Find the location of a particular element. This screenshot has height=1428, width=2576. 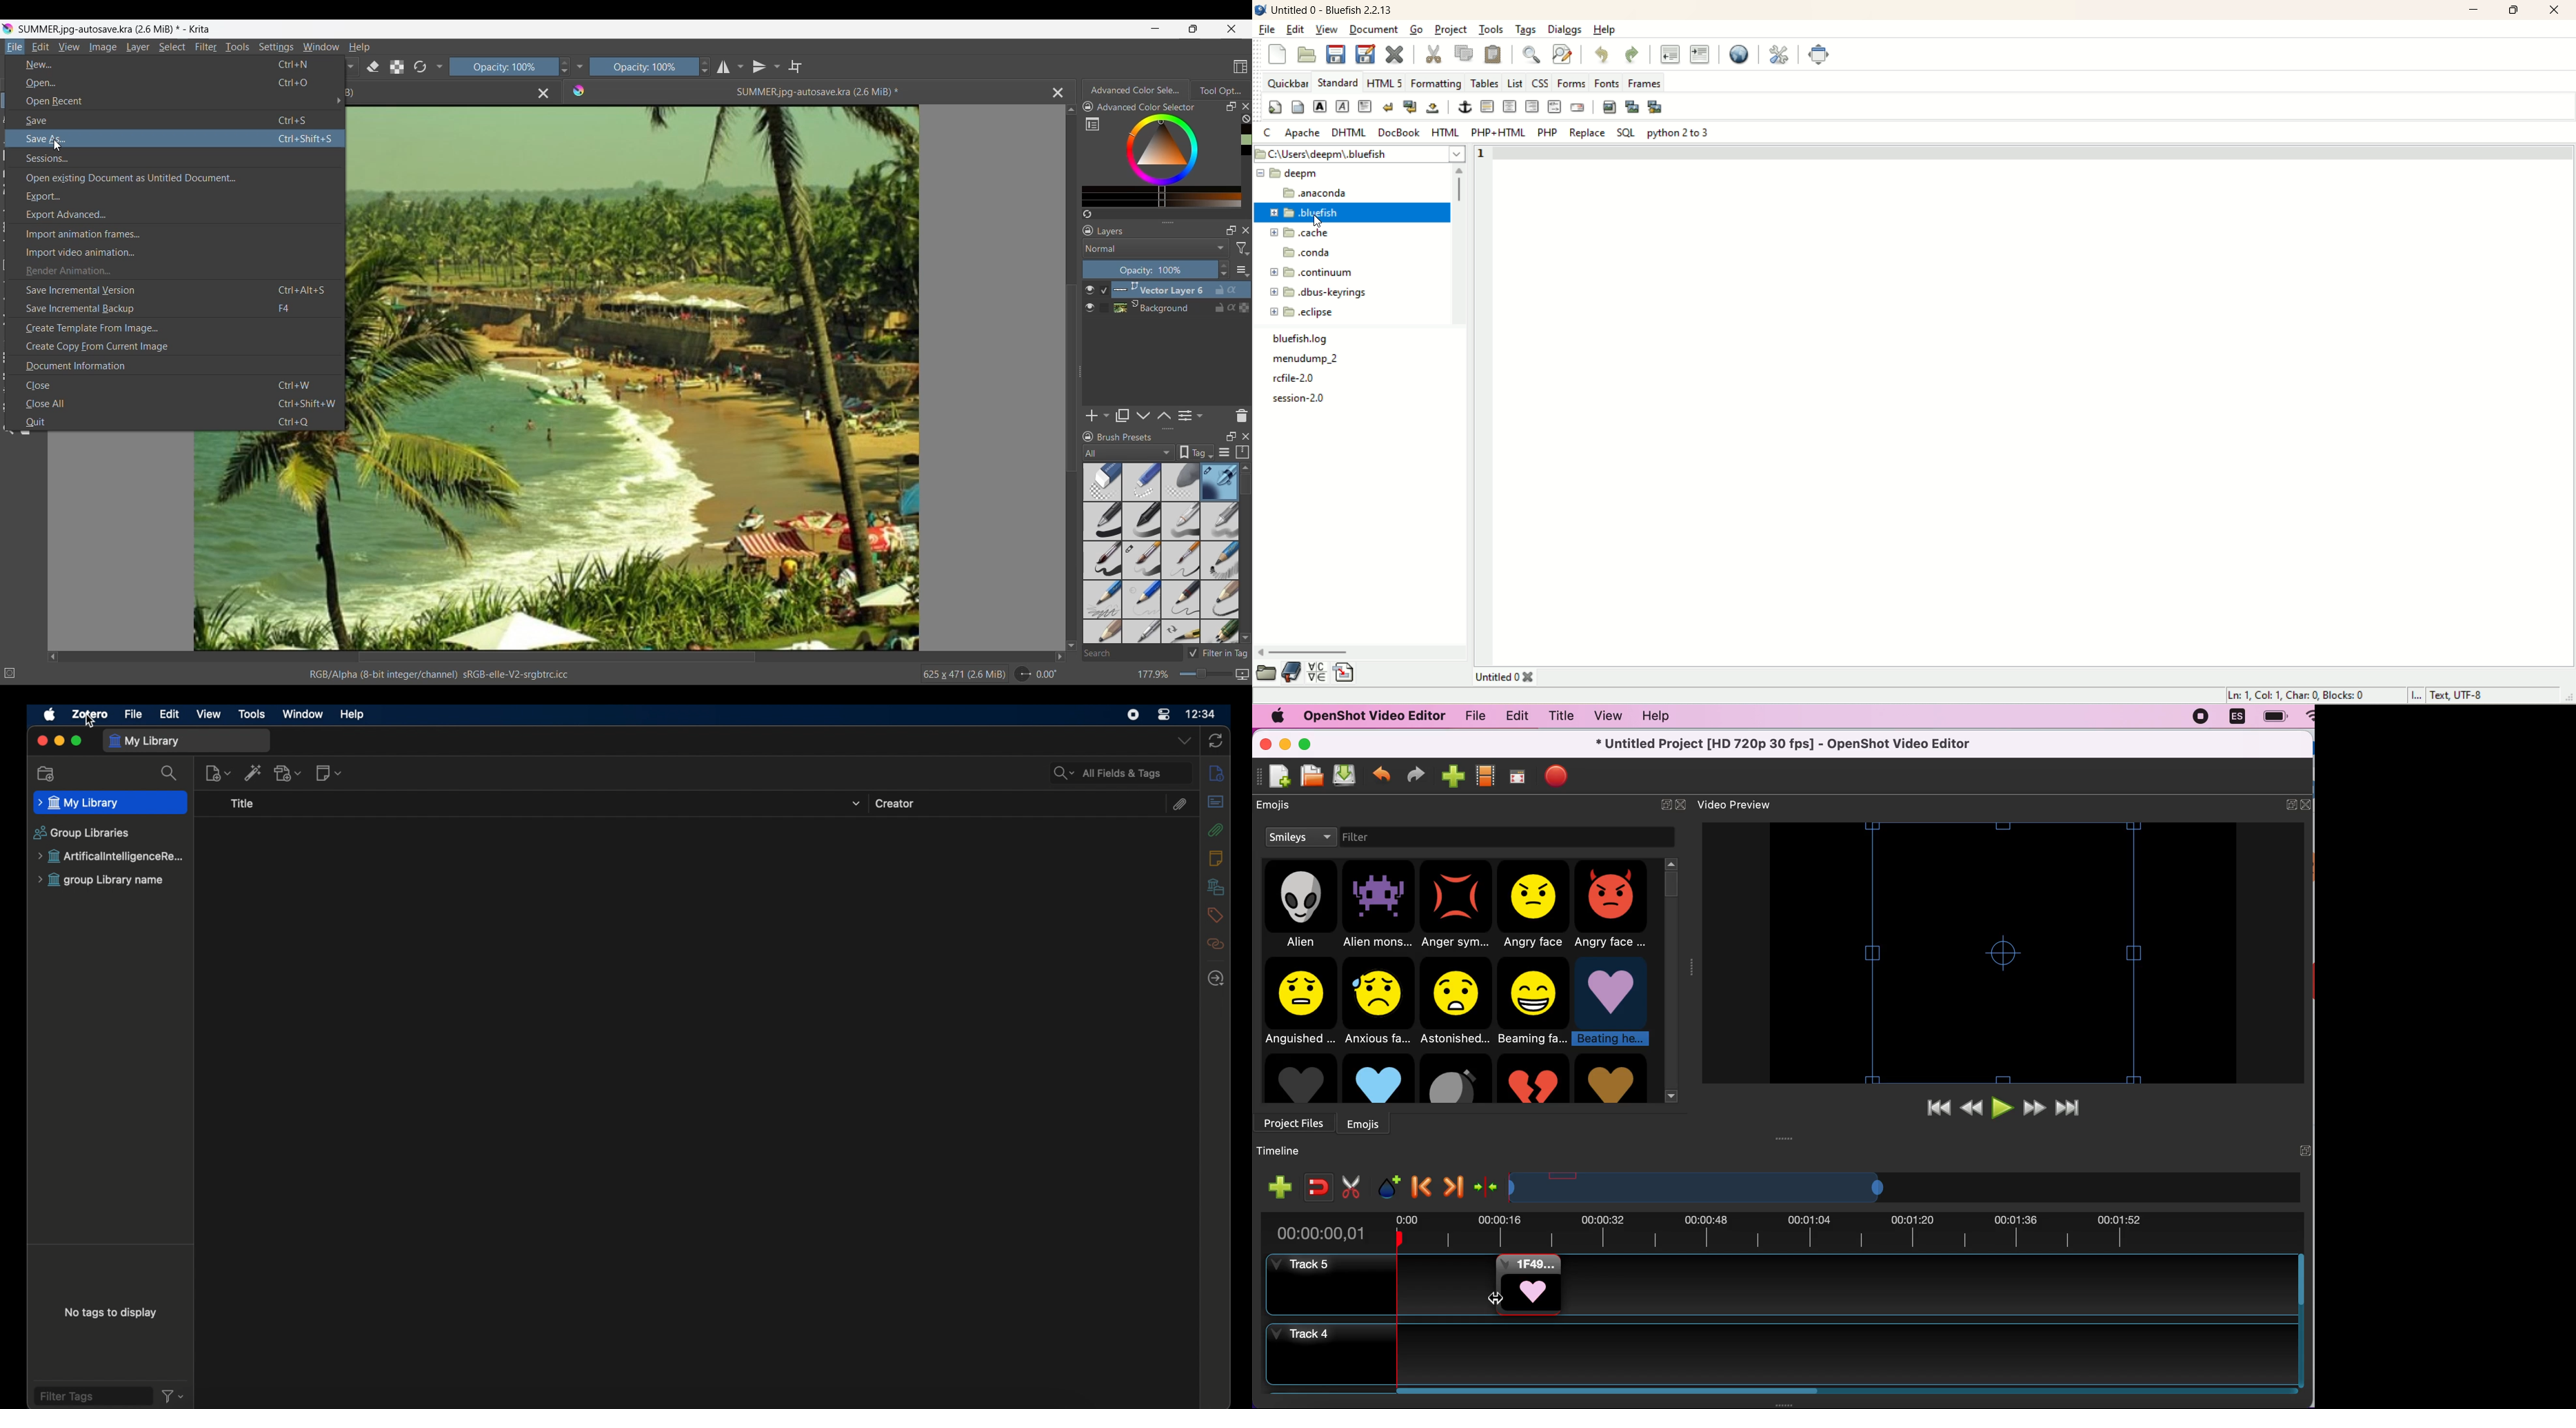

frames is located at coordinates (1647, 83).